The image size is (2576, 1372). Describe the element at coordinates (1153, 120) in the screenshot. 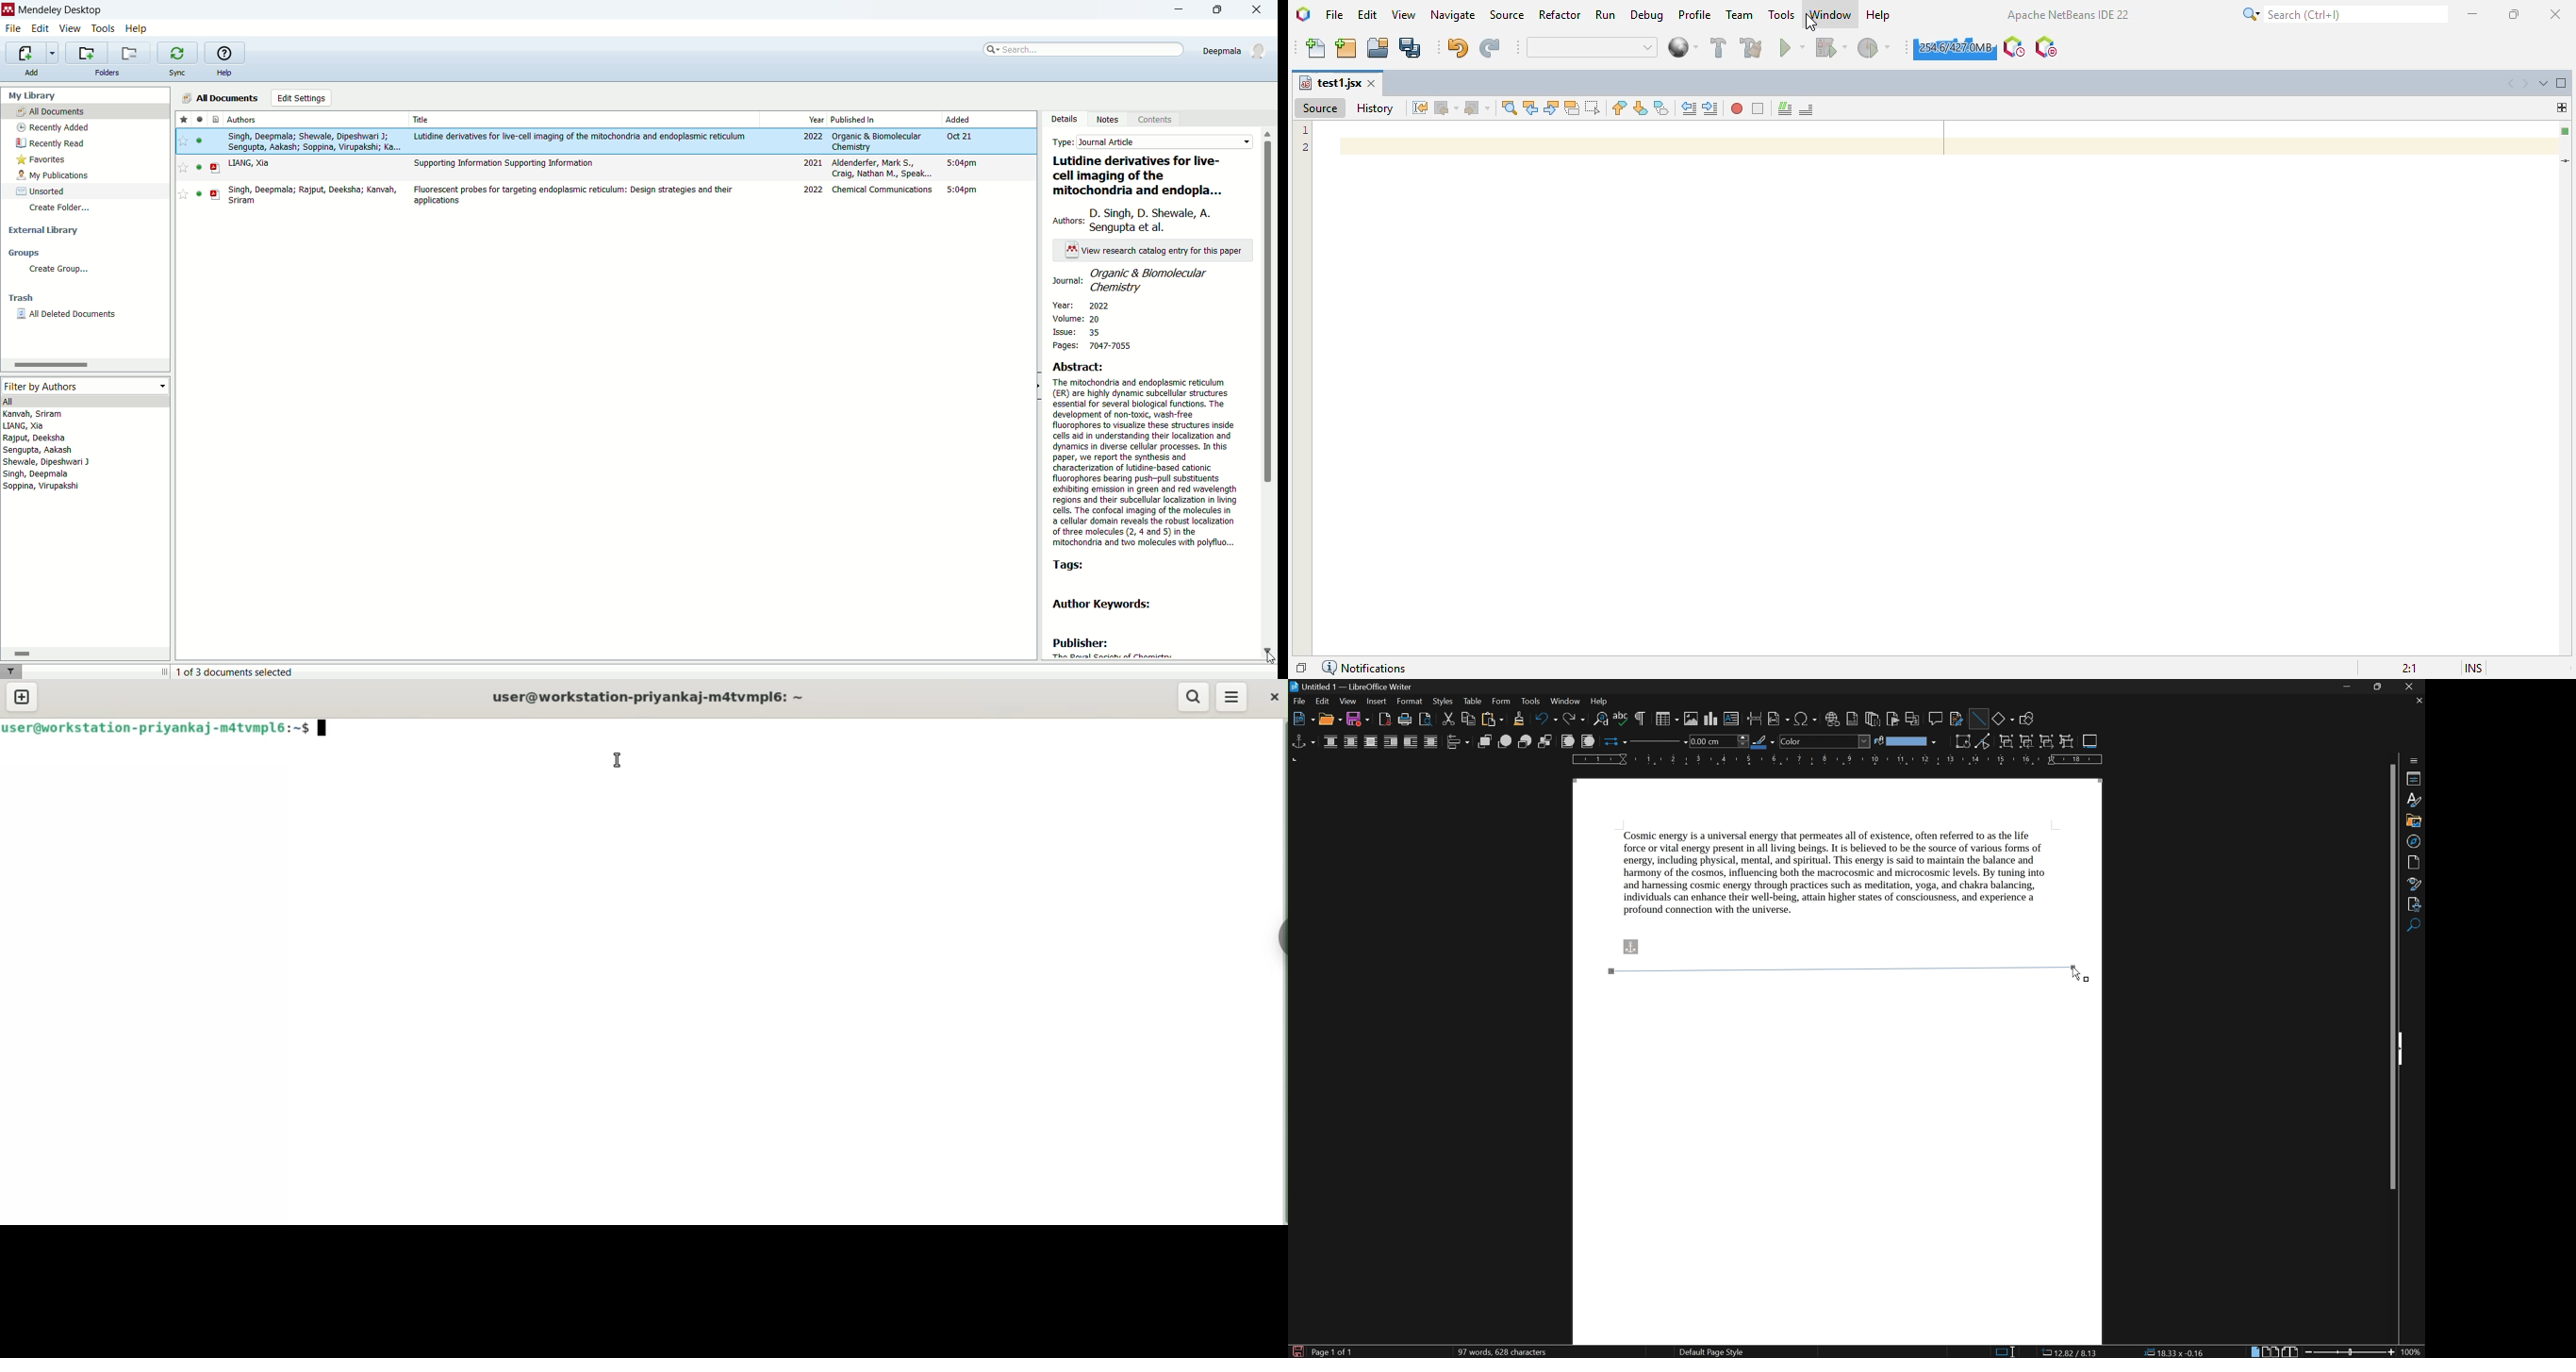

I see `content` at that location.